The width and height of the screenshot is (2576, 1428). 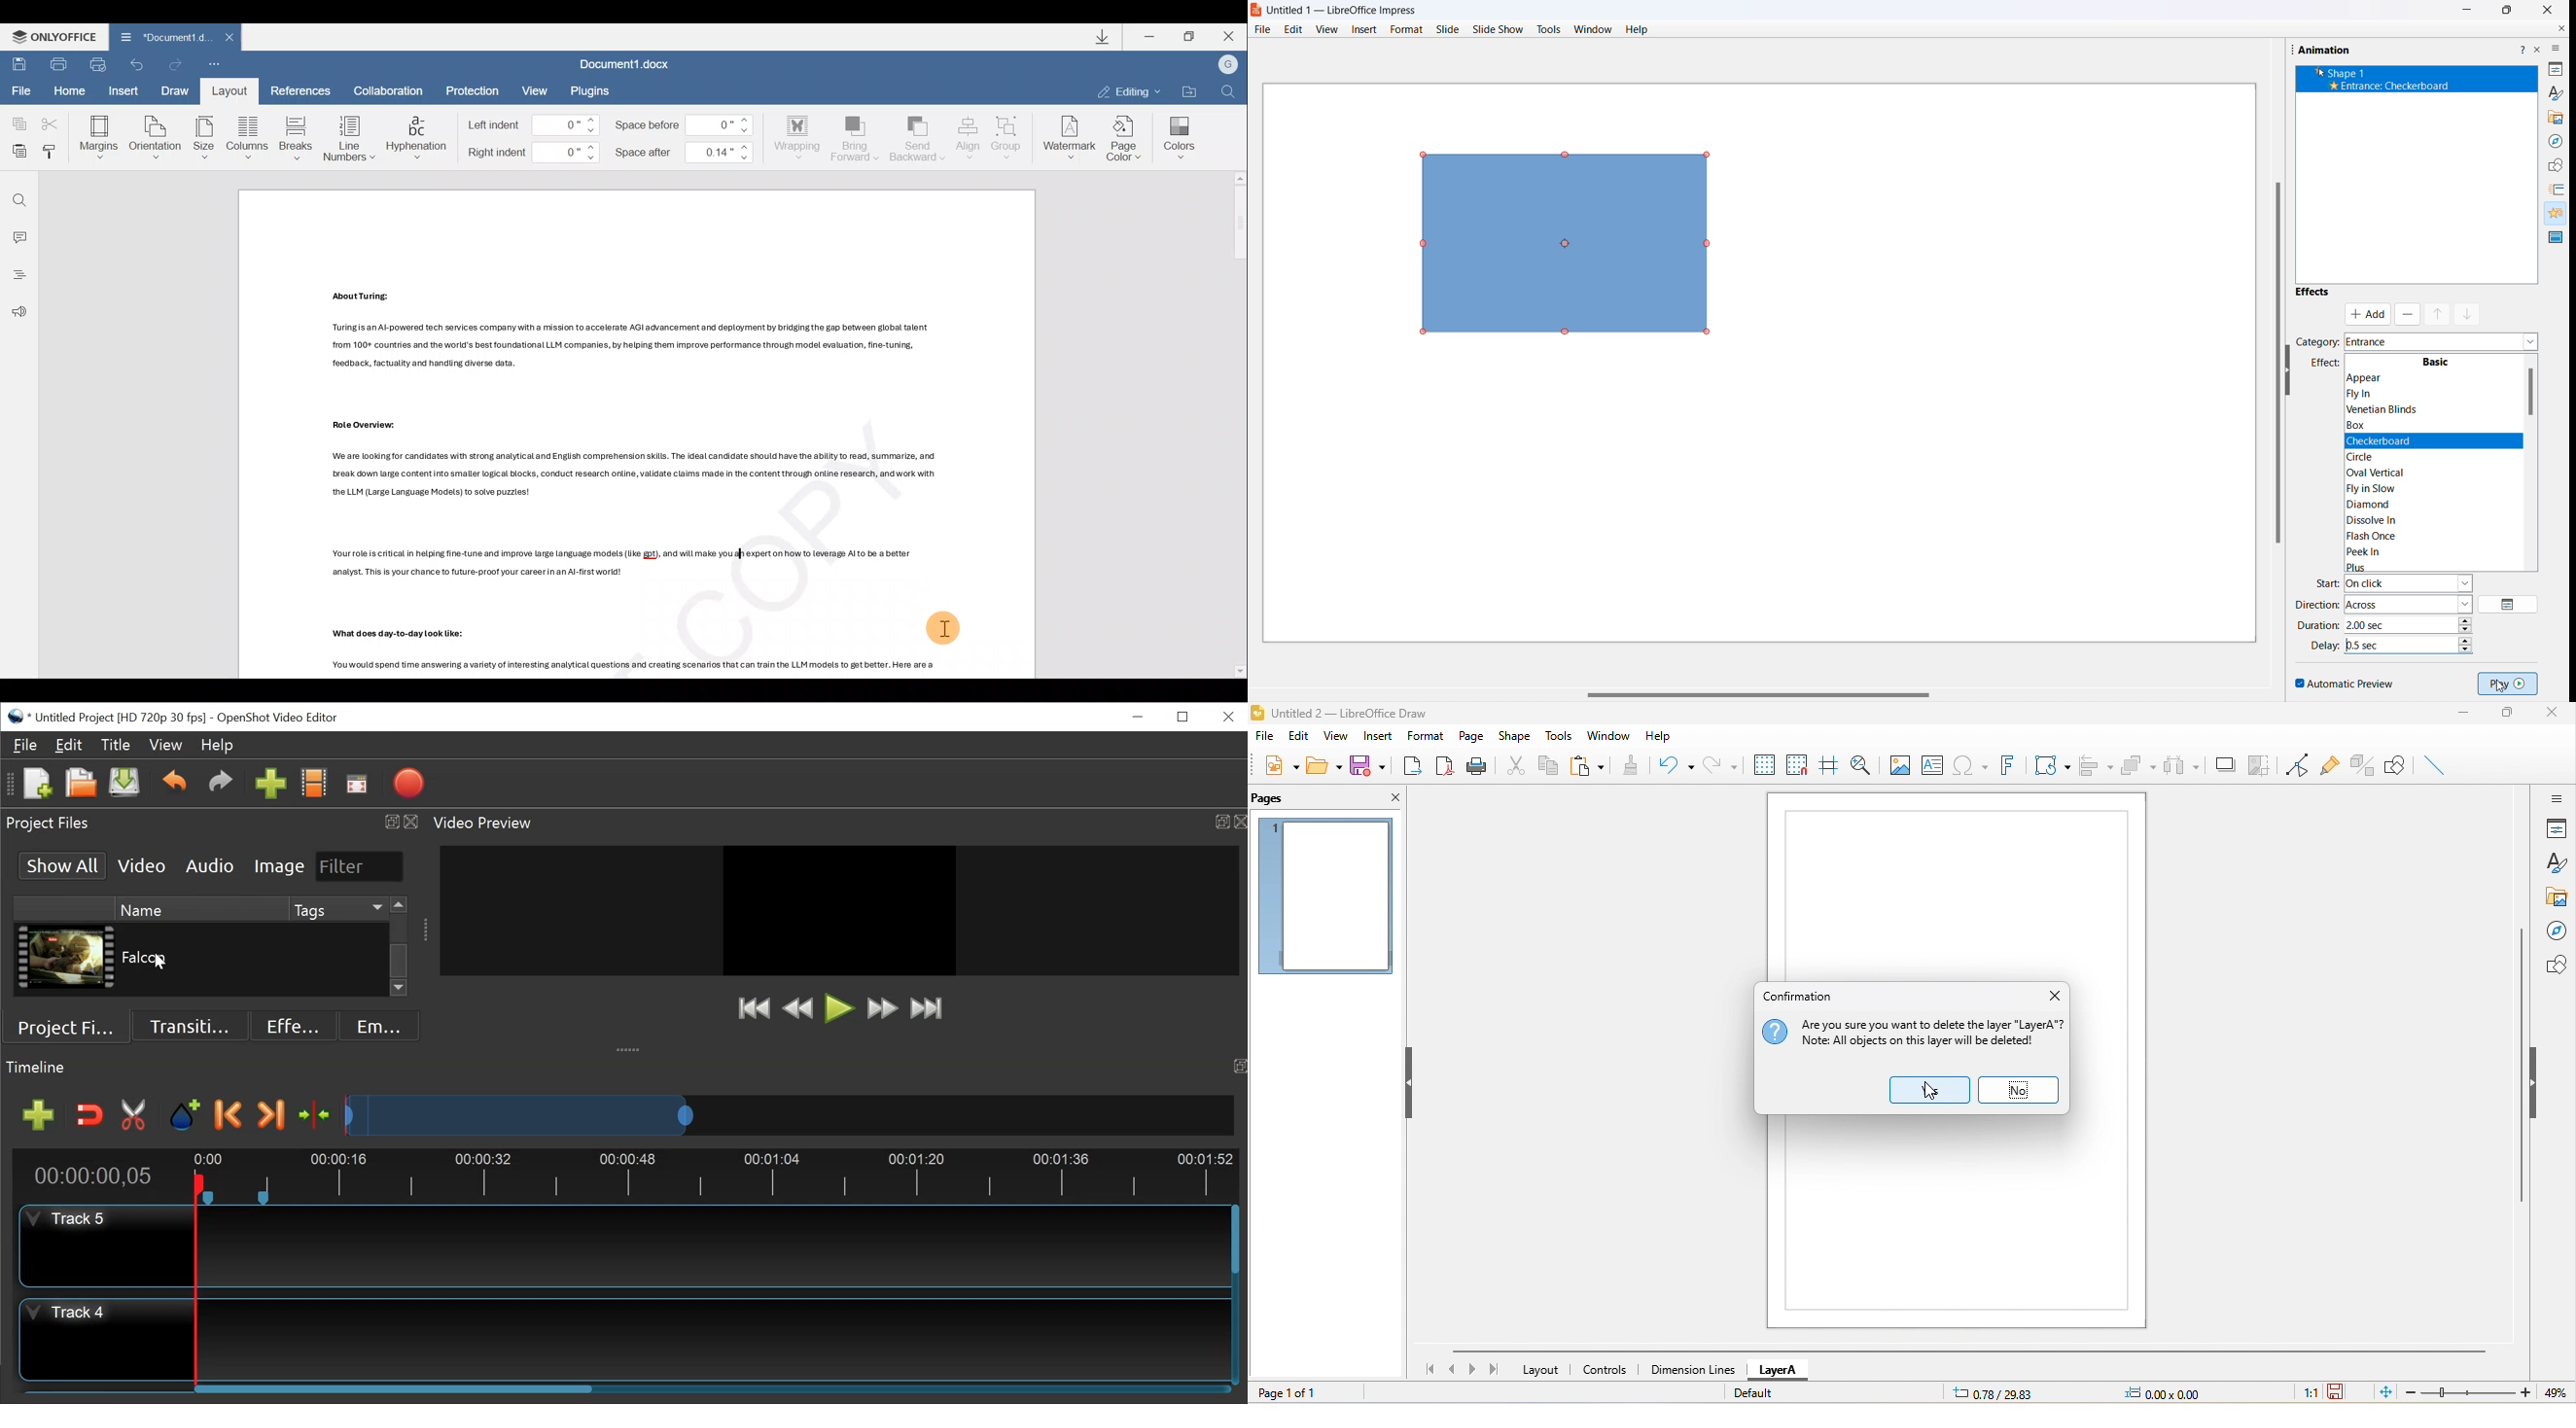 What do you see at coordinates (475, 89) in the screenshot?
I see `Protection` at bounding box center [475, 89].